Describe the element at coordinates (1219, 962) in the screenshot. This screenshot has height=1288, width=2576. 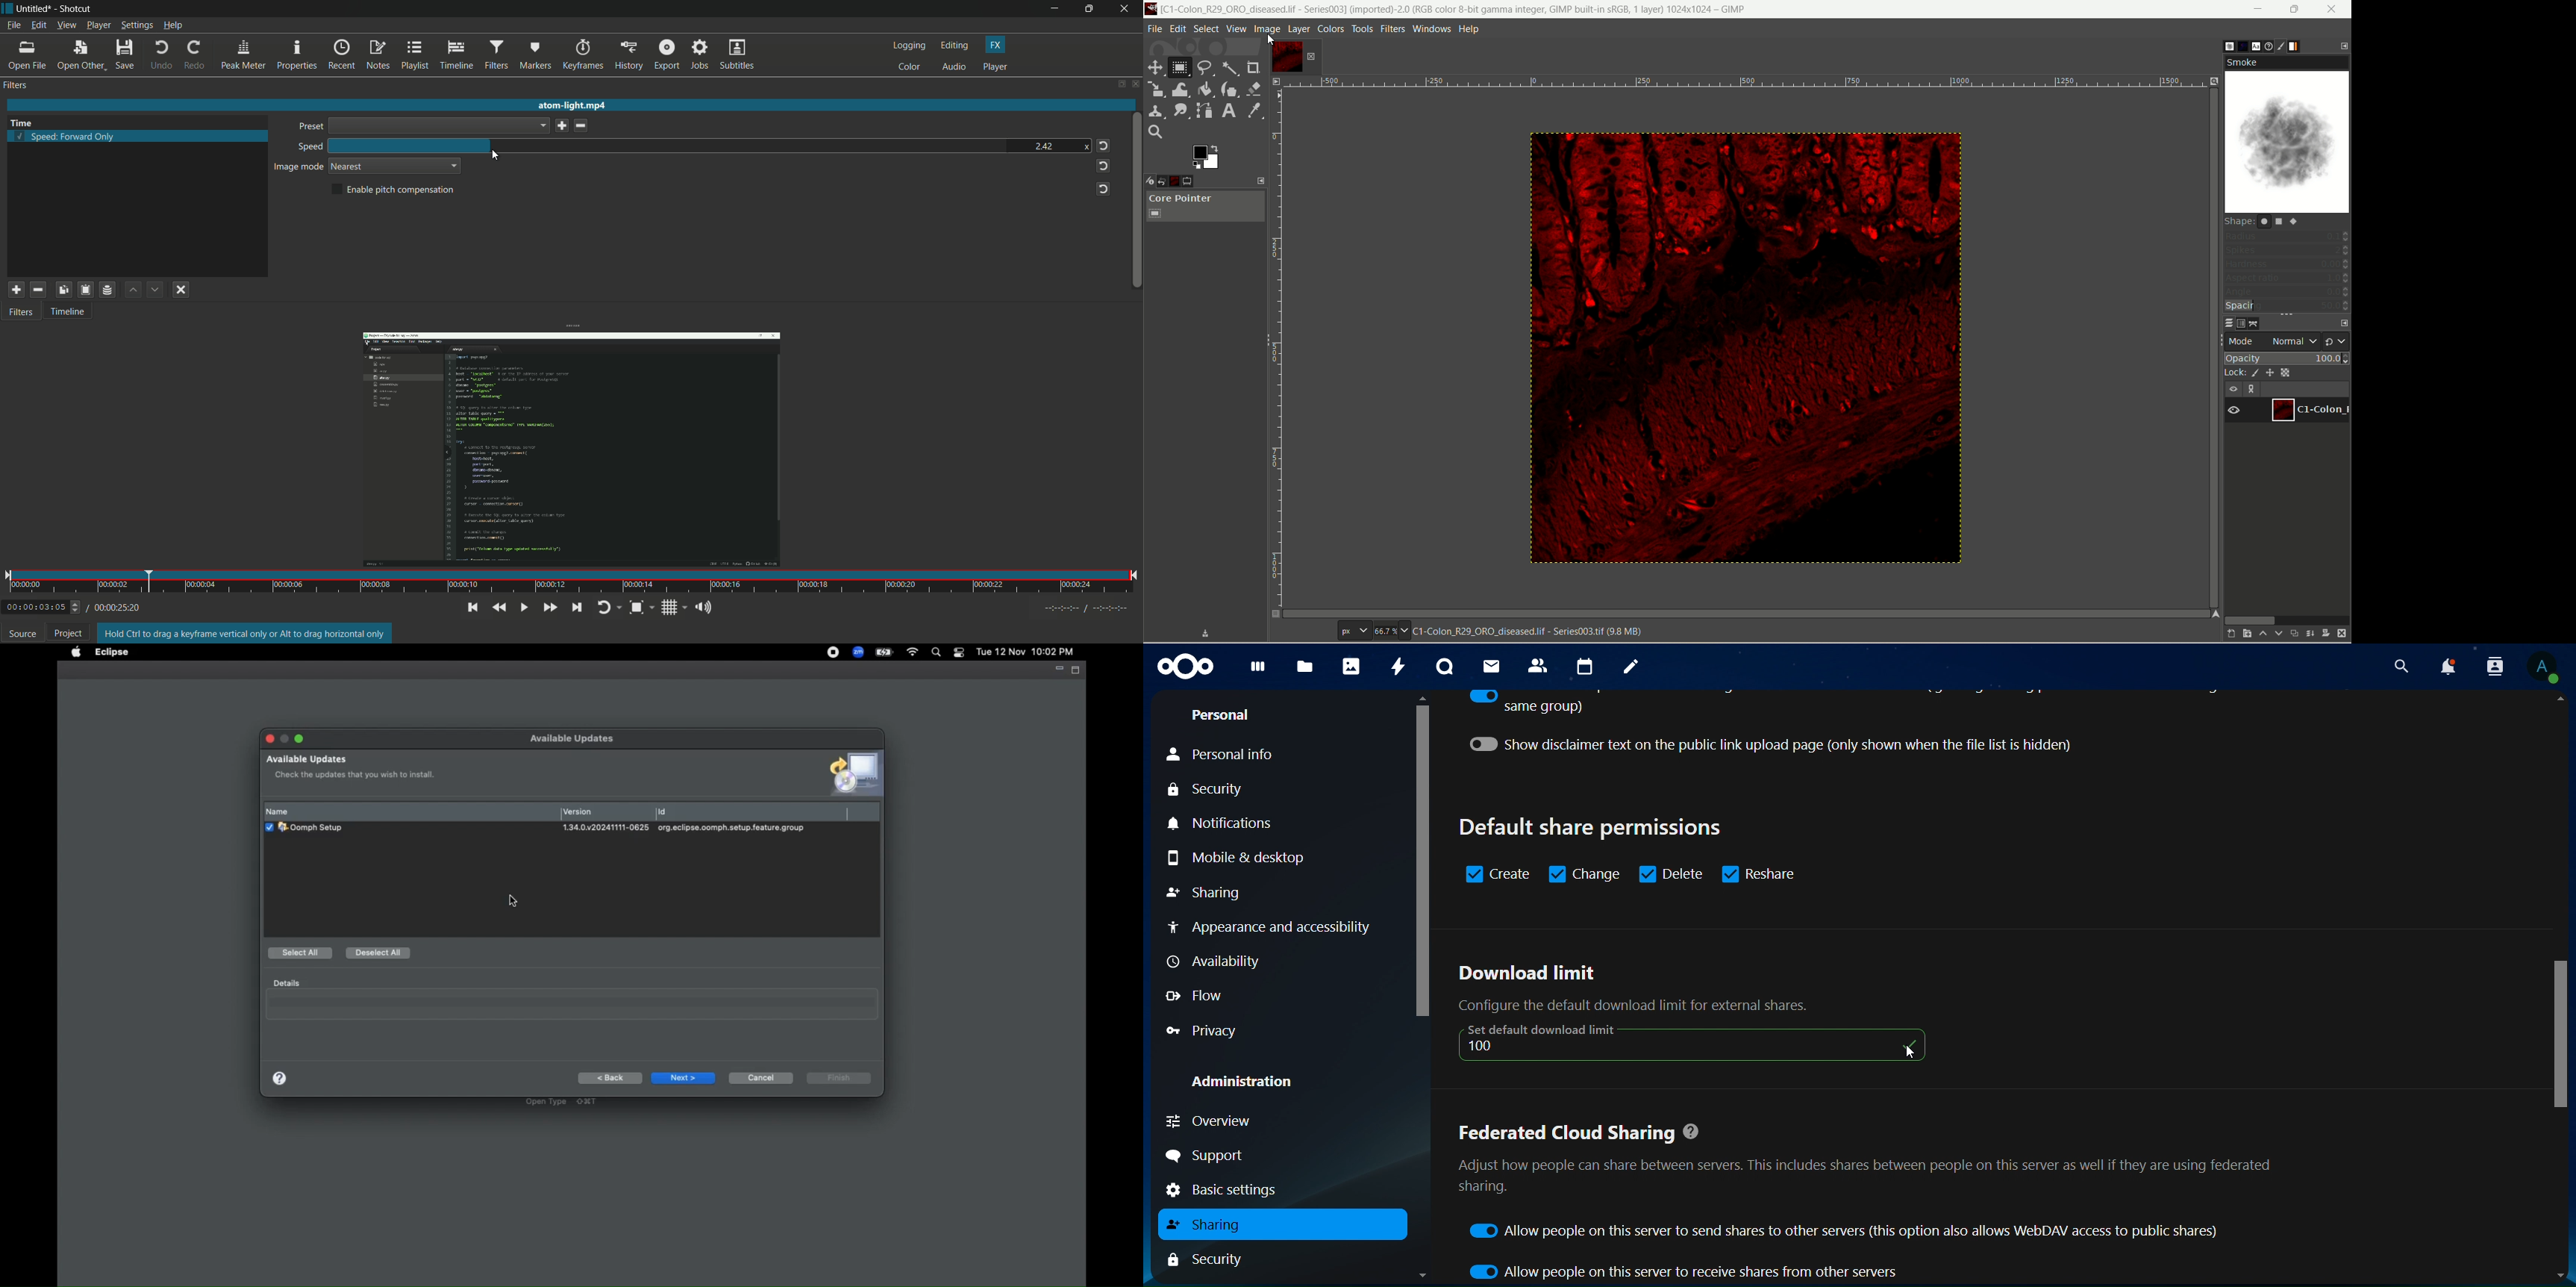
I see `availability` at that location.